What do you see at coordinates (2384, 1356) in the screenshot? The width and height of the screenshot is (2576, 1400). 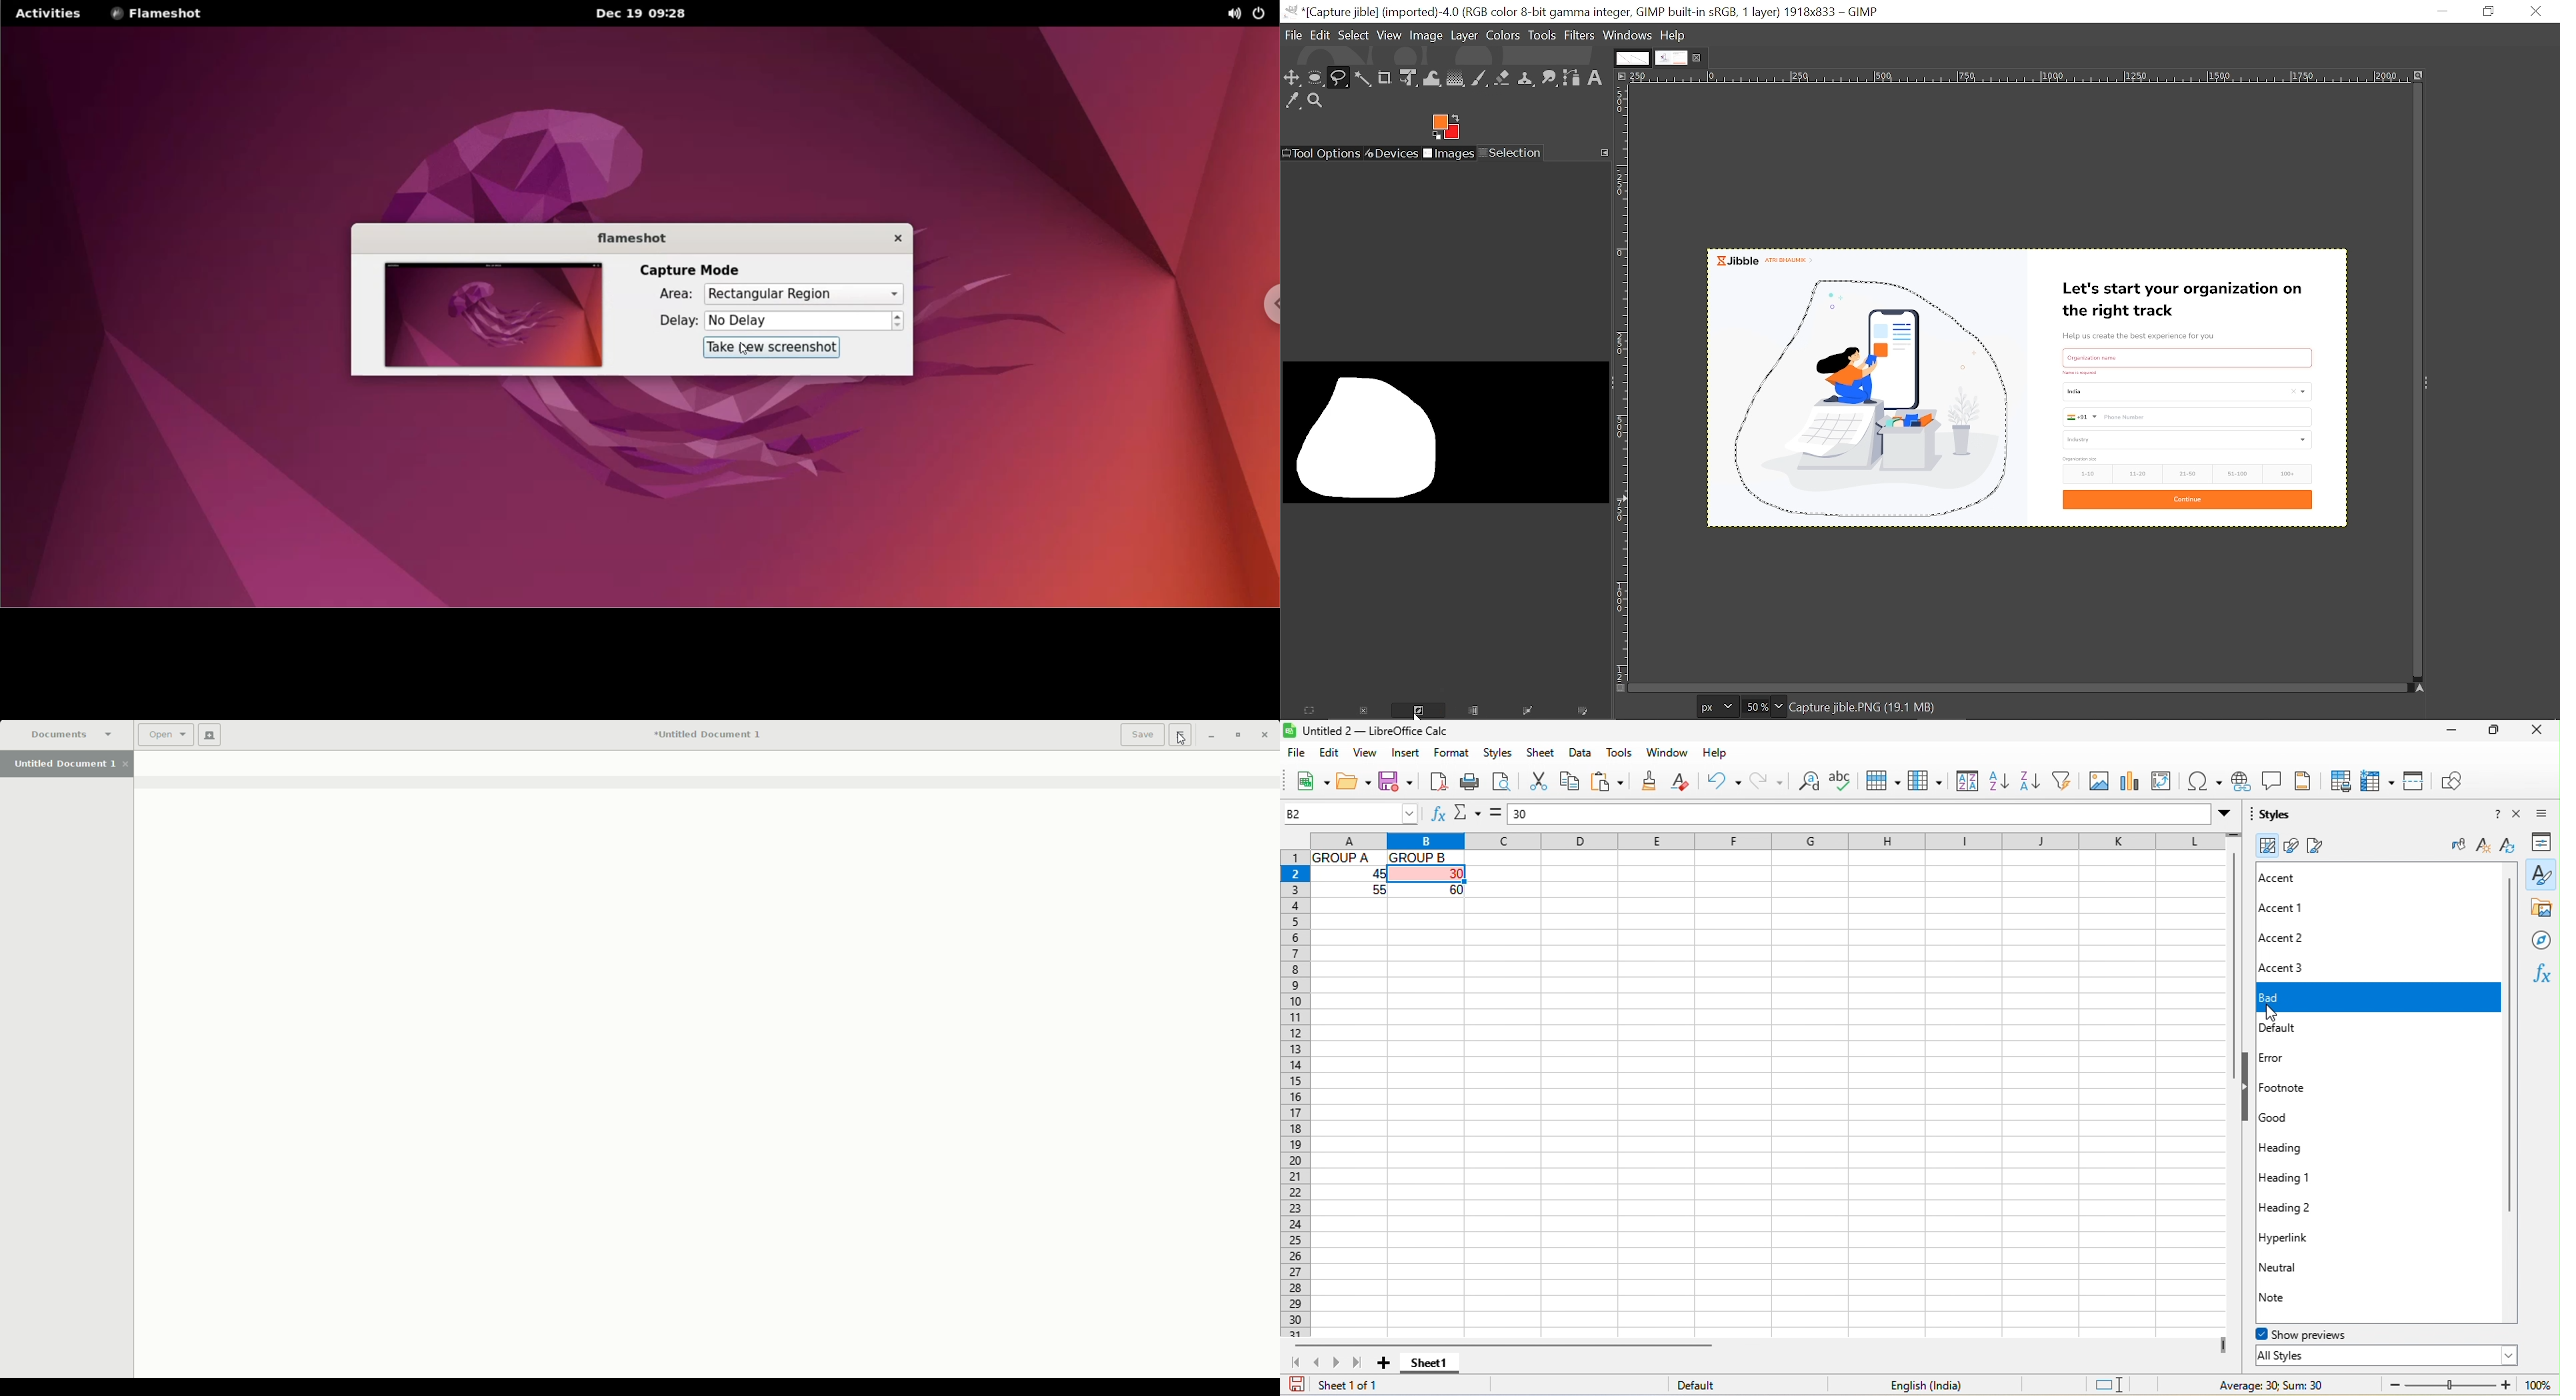 I see `all styles` at bounding box center [2384, 1356].